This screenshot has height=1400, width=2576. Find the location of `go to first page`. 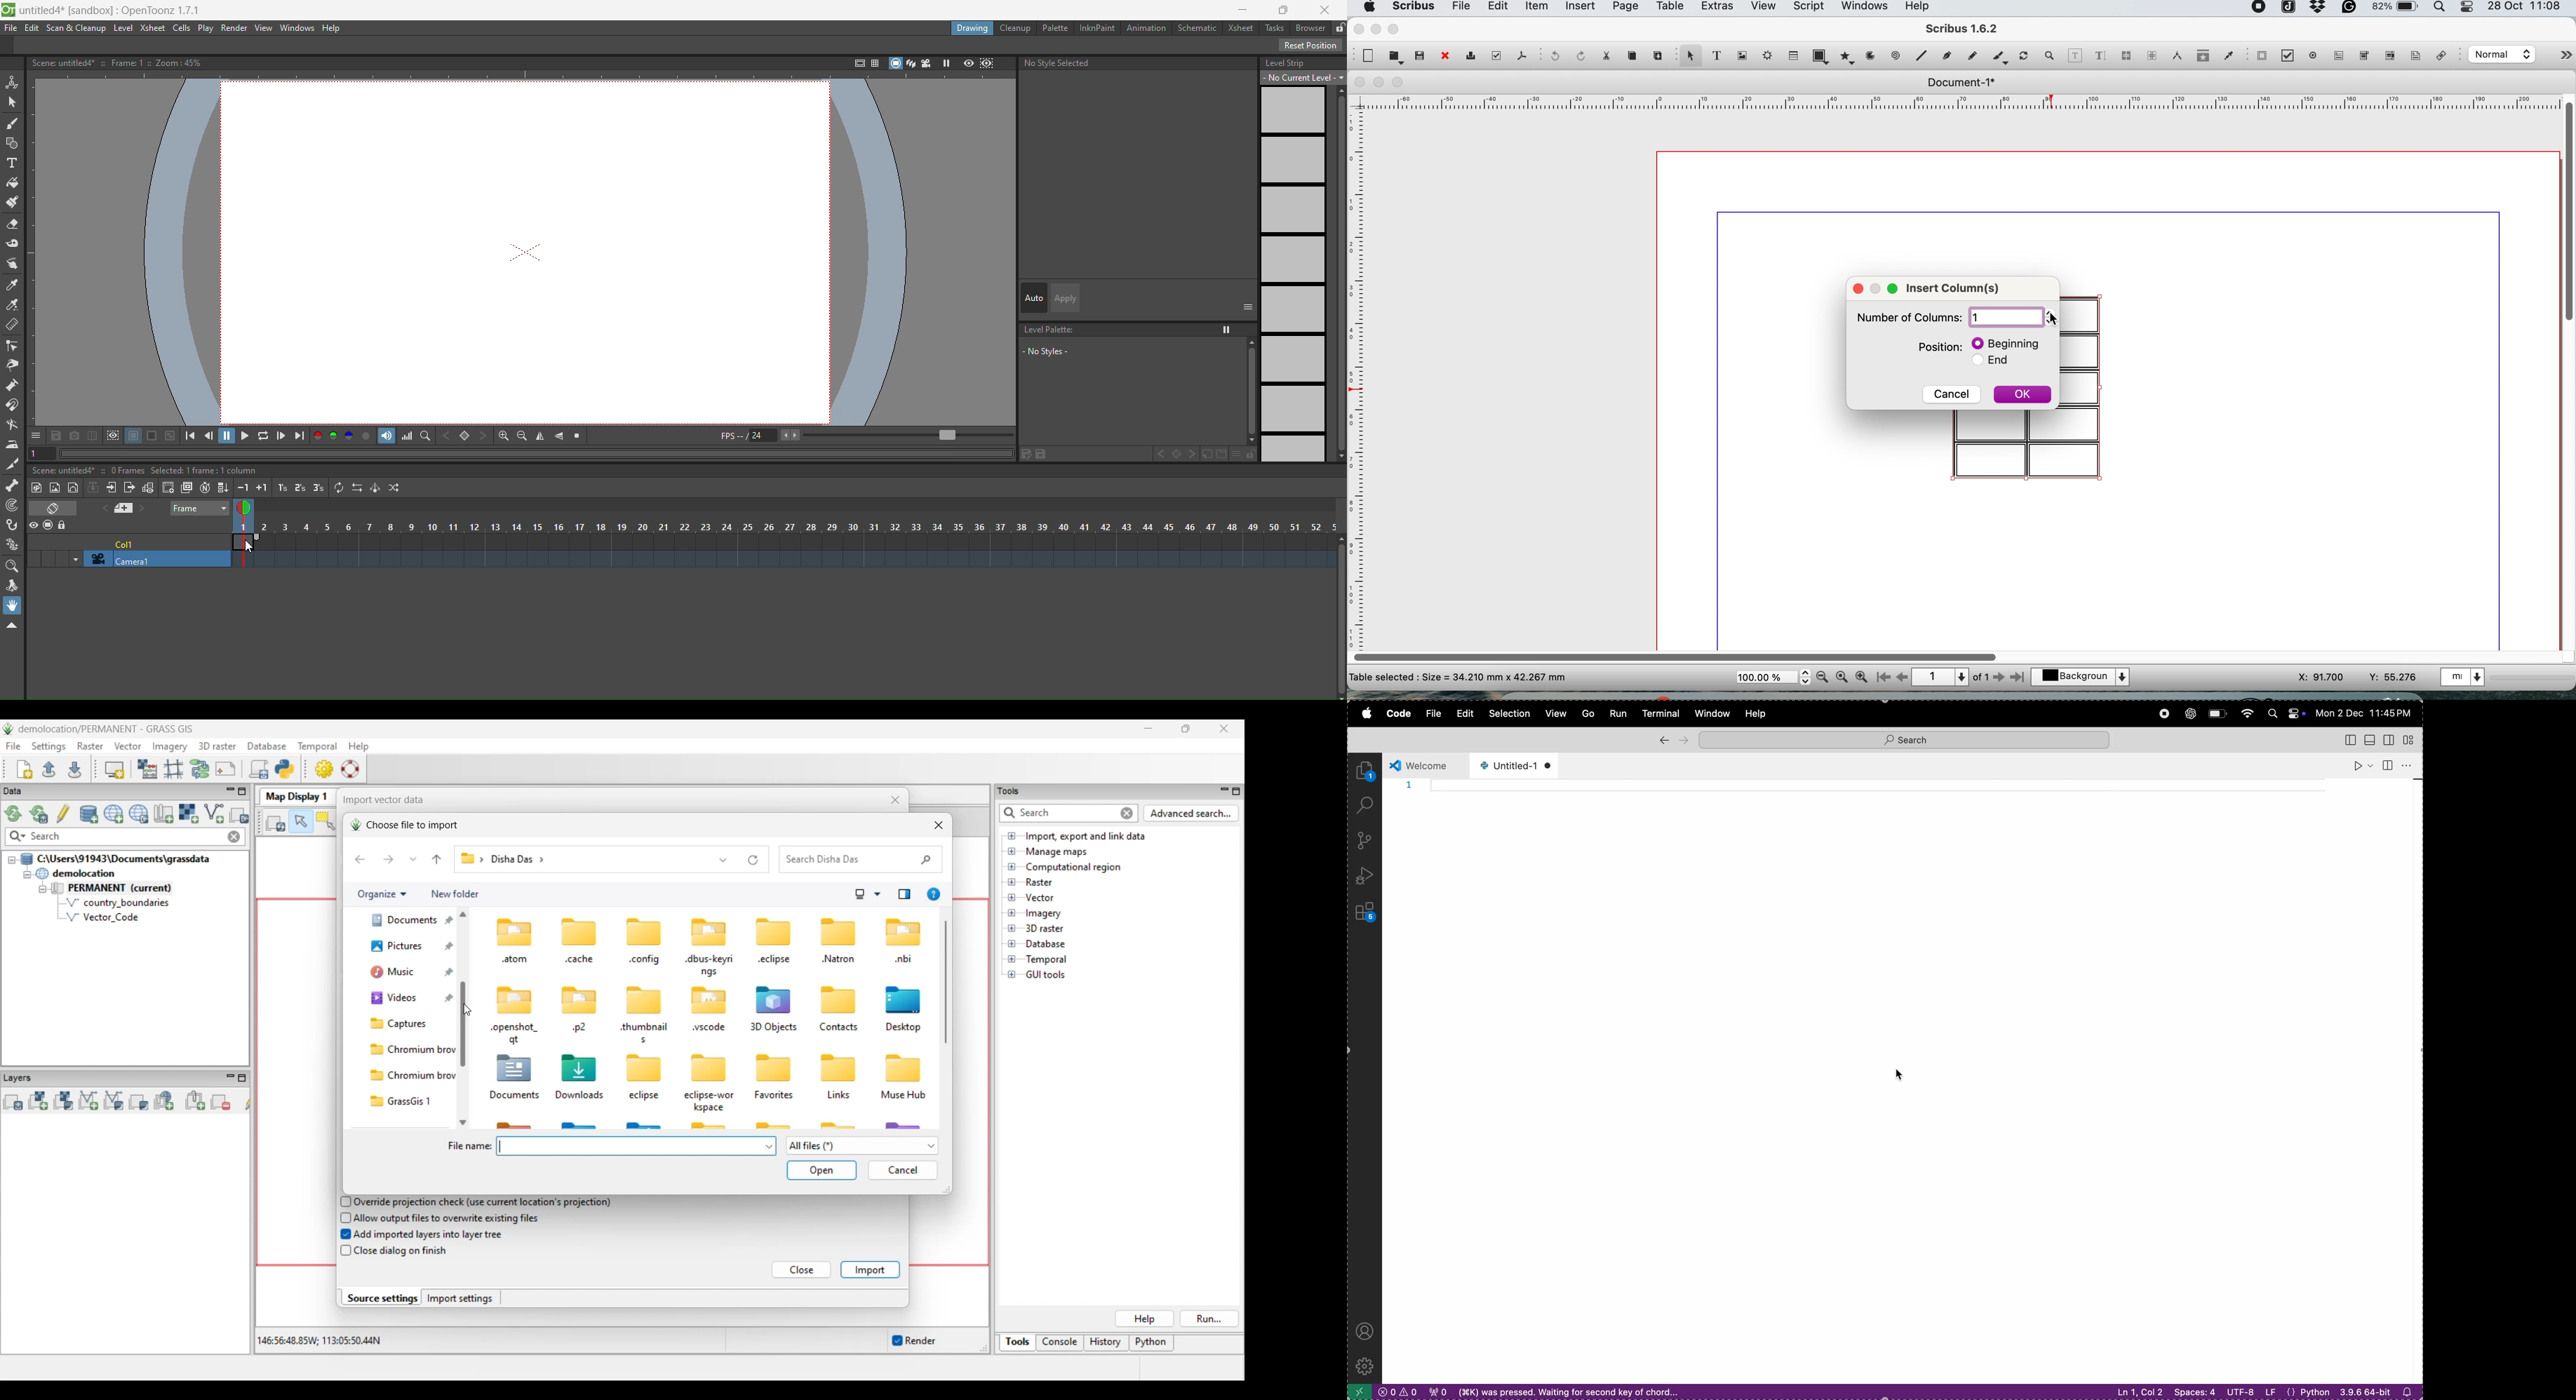

go to first page is located at coordinates (1882, 679).